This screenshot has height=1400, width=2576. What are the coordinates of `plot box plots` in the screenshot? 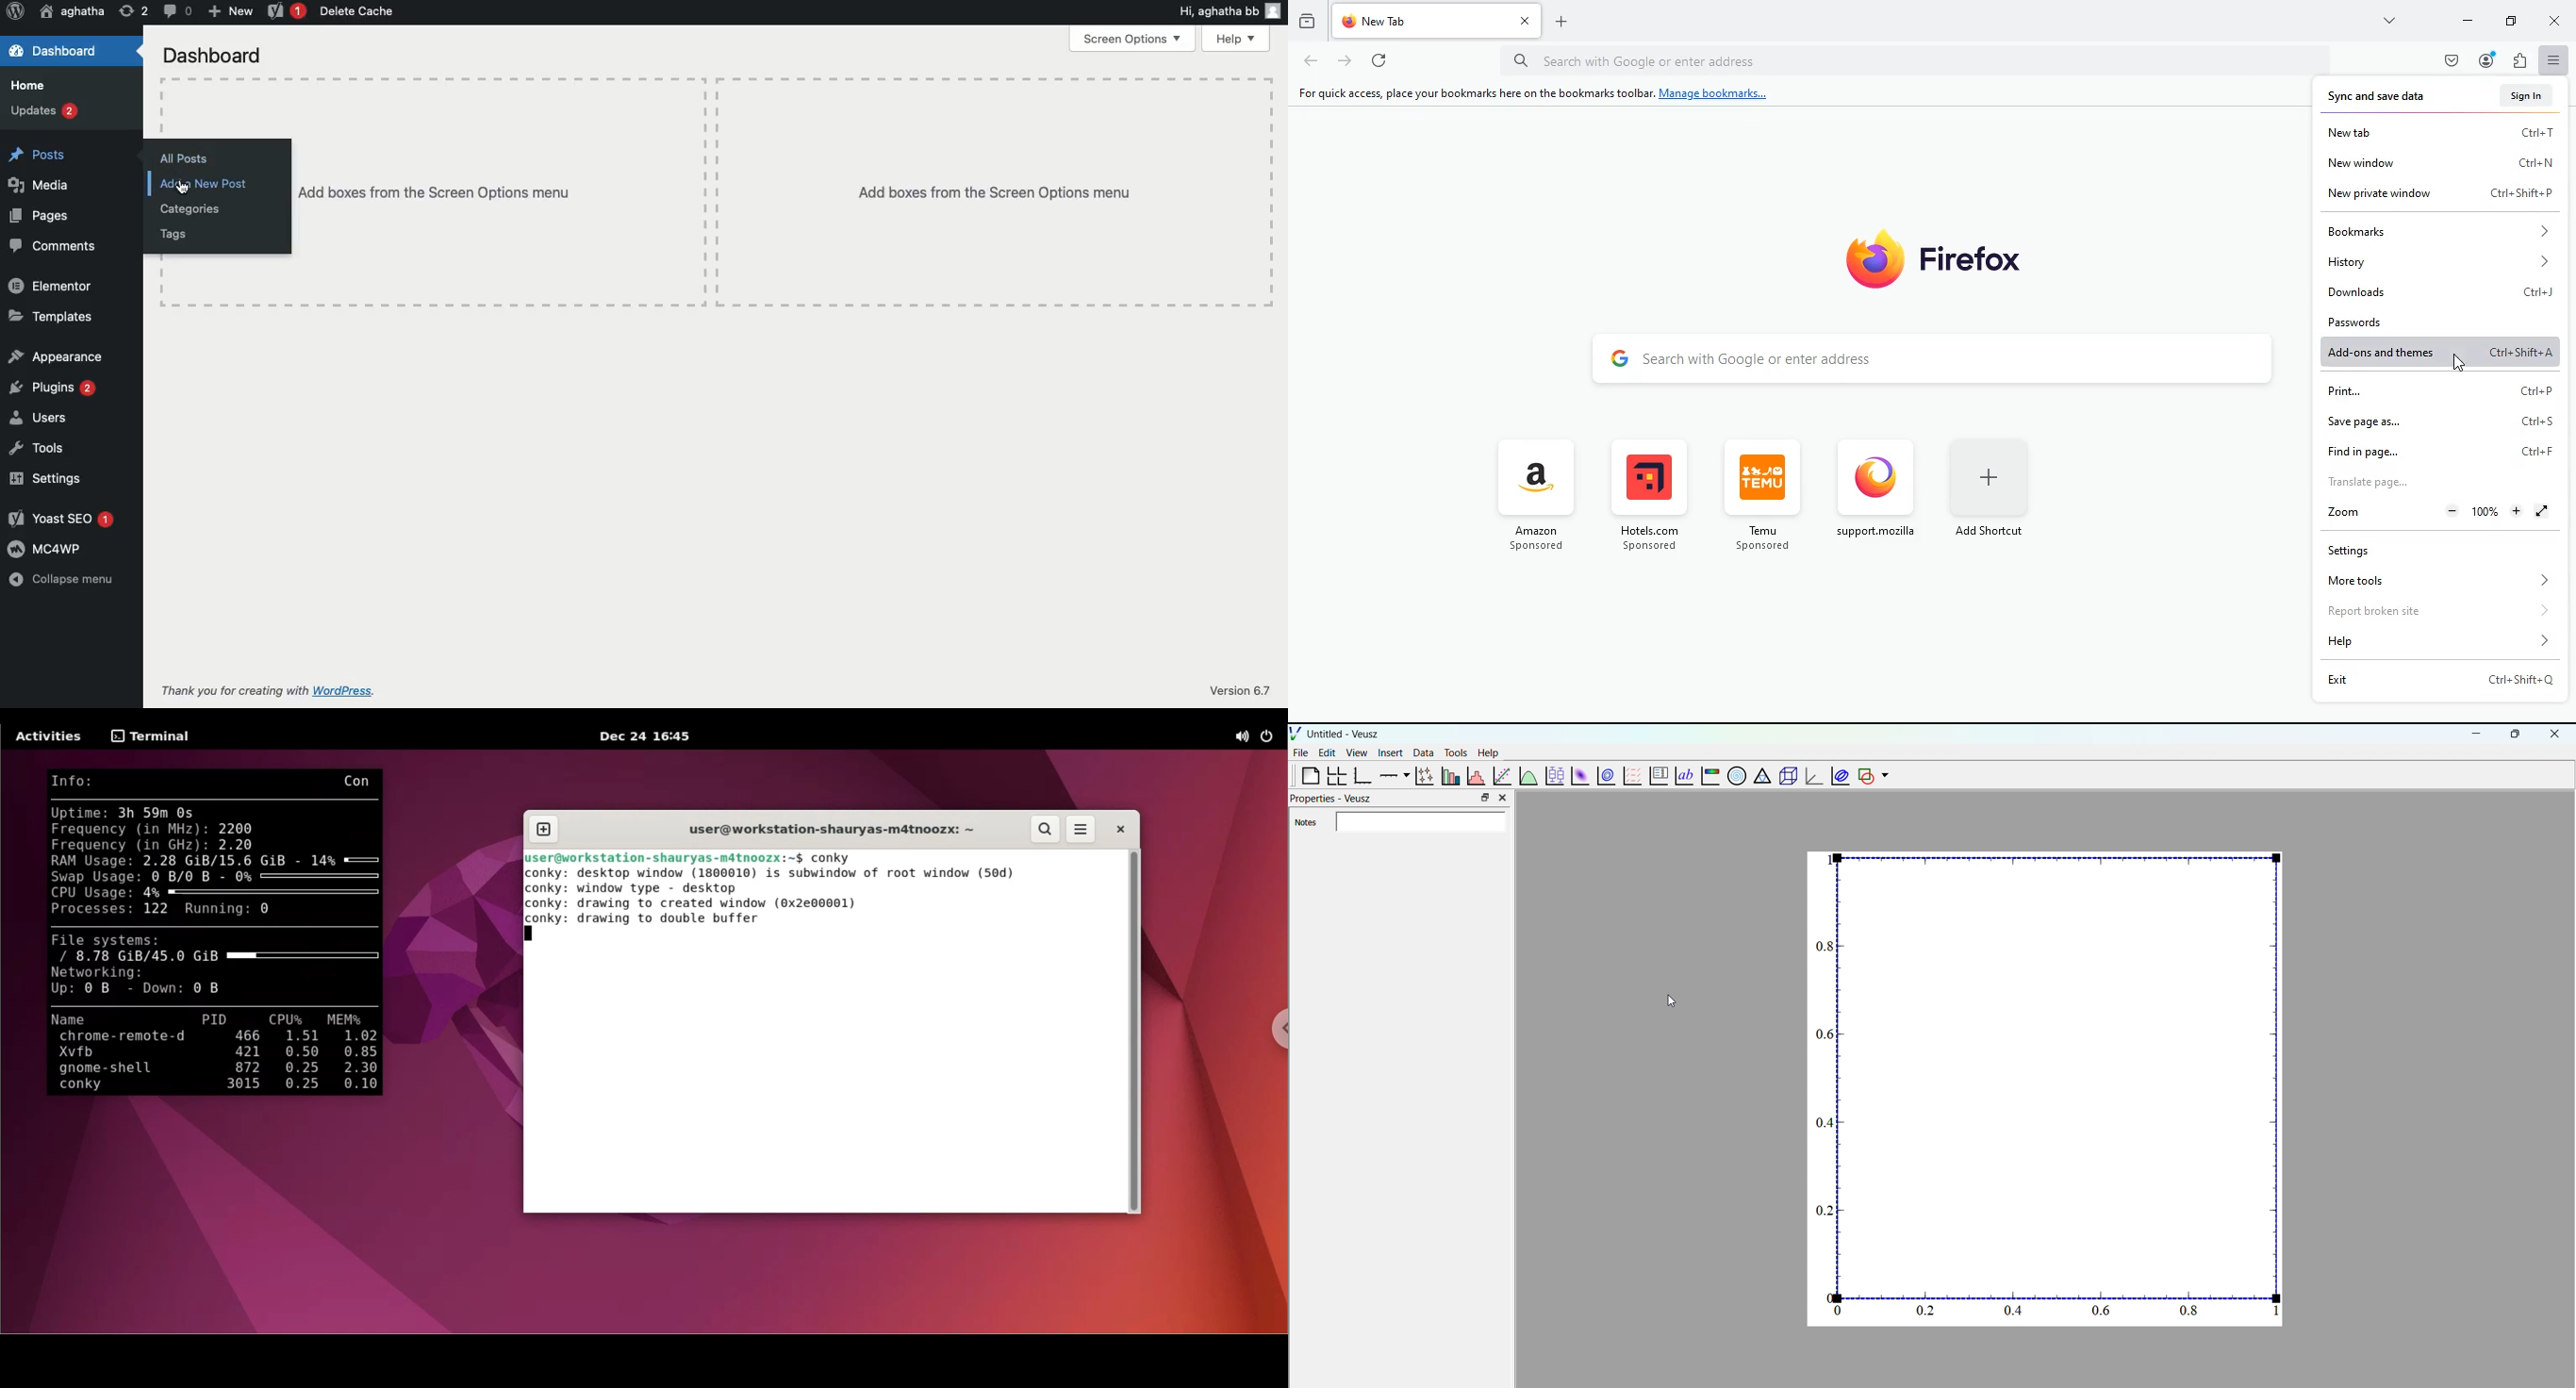 It's located at (1554, 776).